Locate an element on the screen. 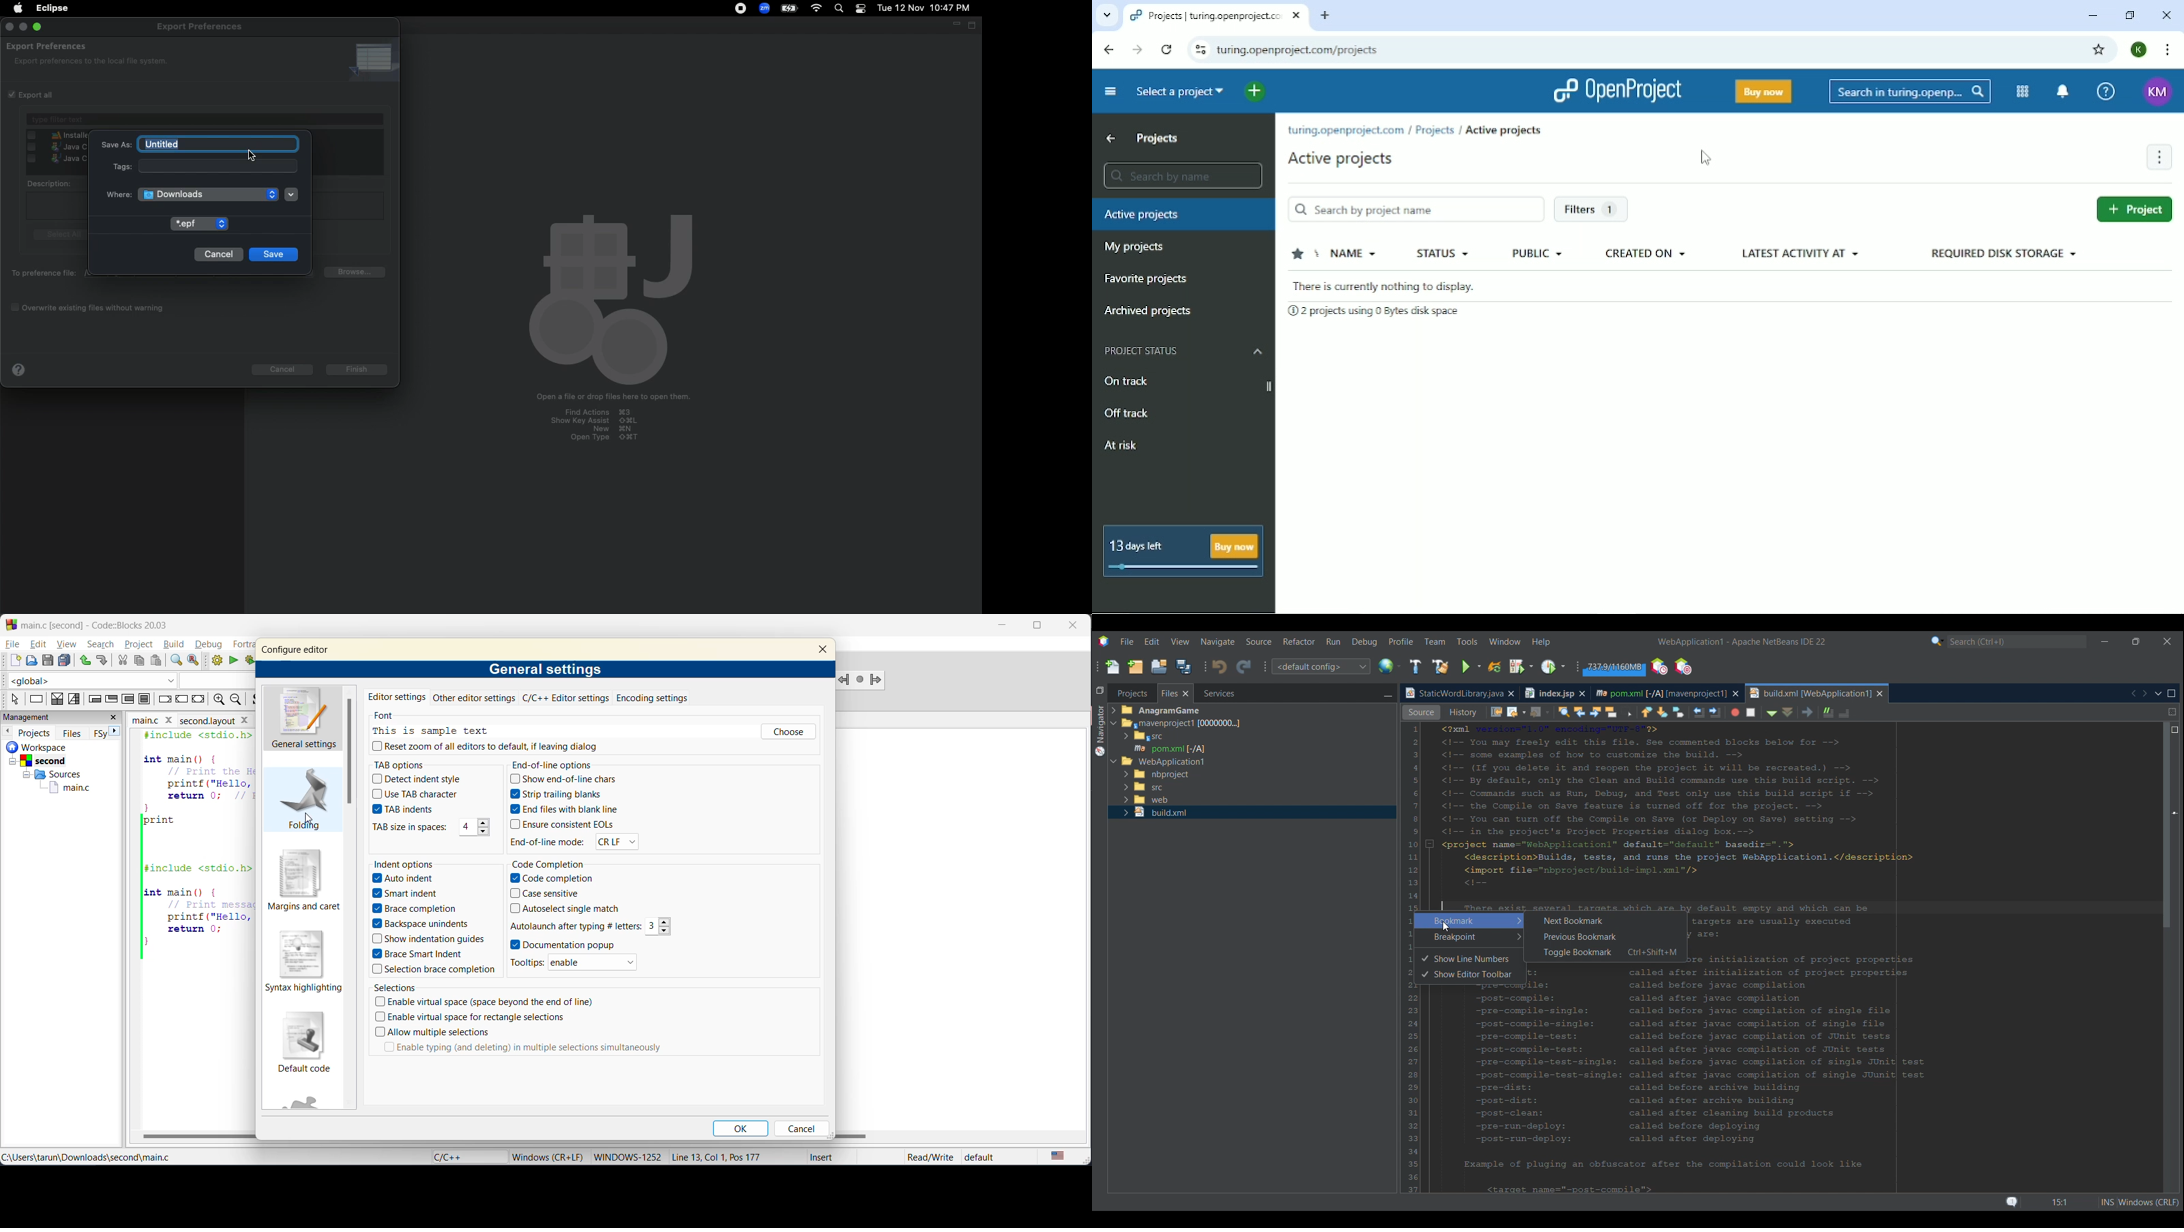  Recording is located at coordinates (742, 10).